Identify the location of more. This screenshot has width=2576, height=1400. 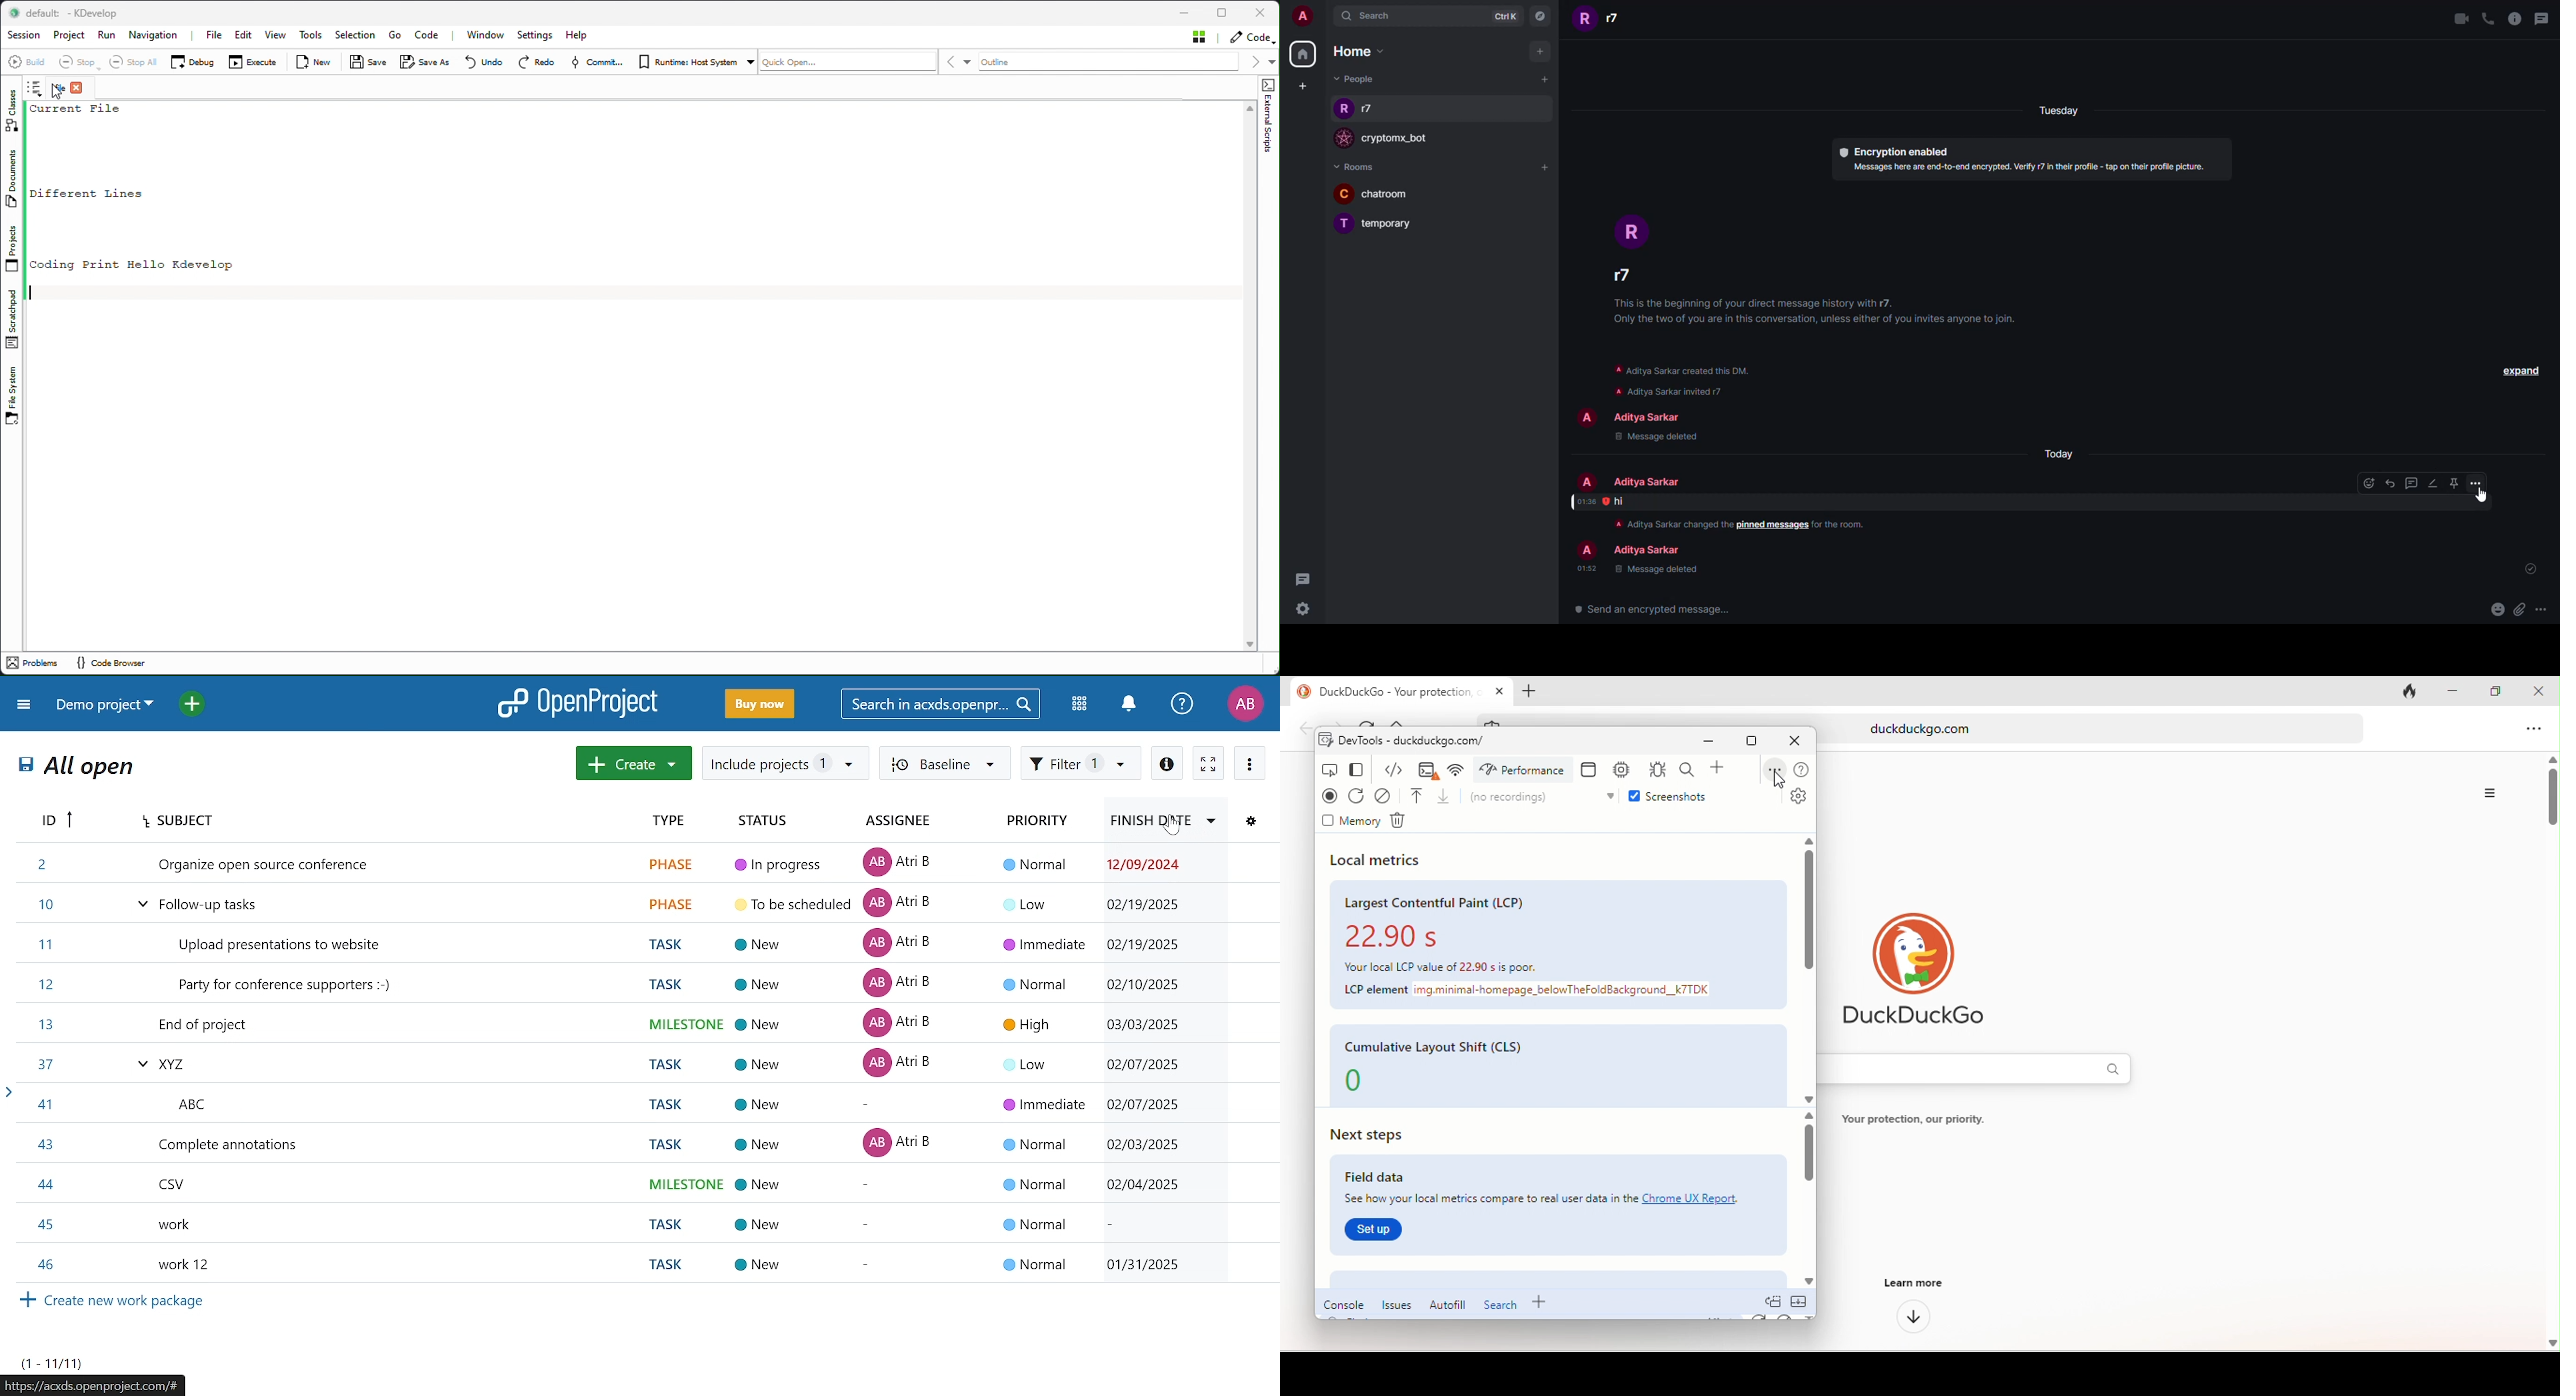
(2541, 610).